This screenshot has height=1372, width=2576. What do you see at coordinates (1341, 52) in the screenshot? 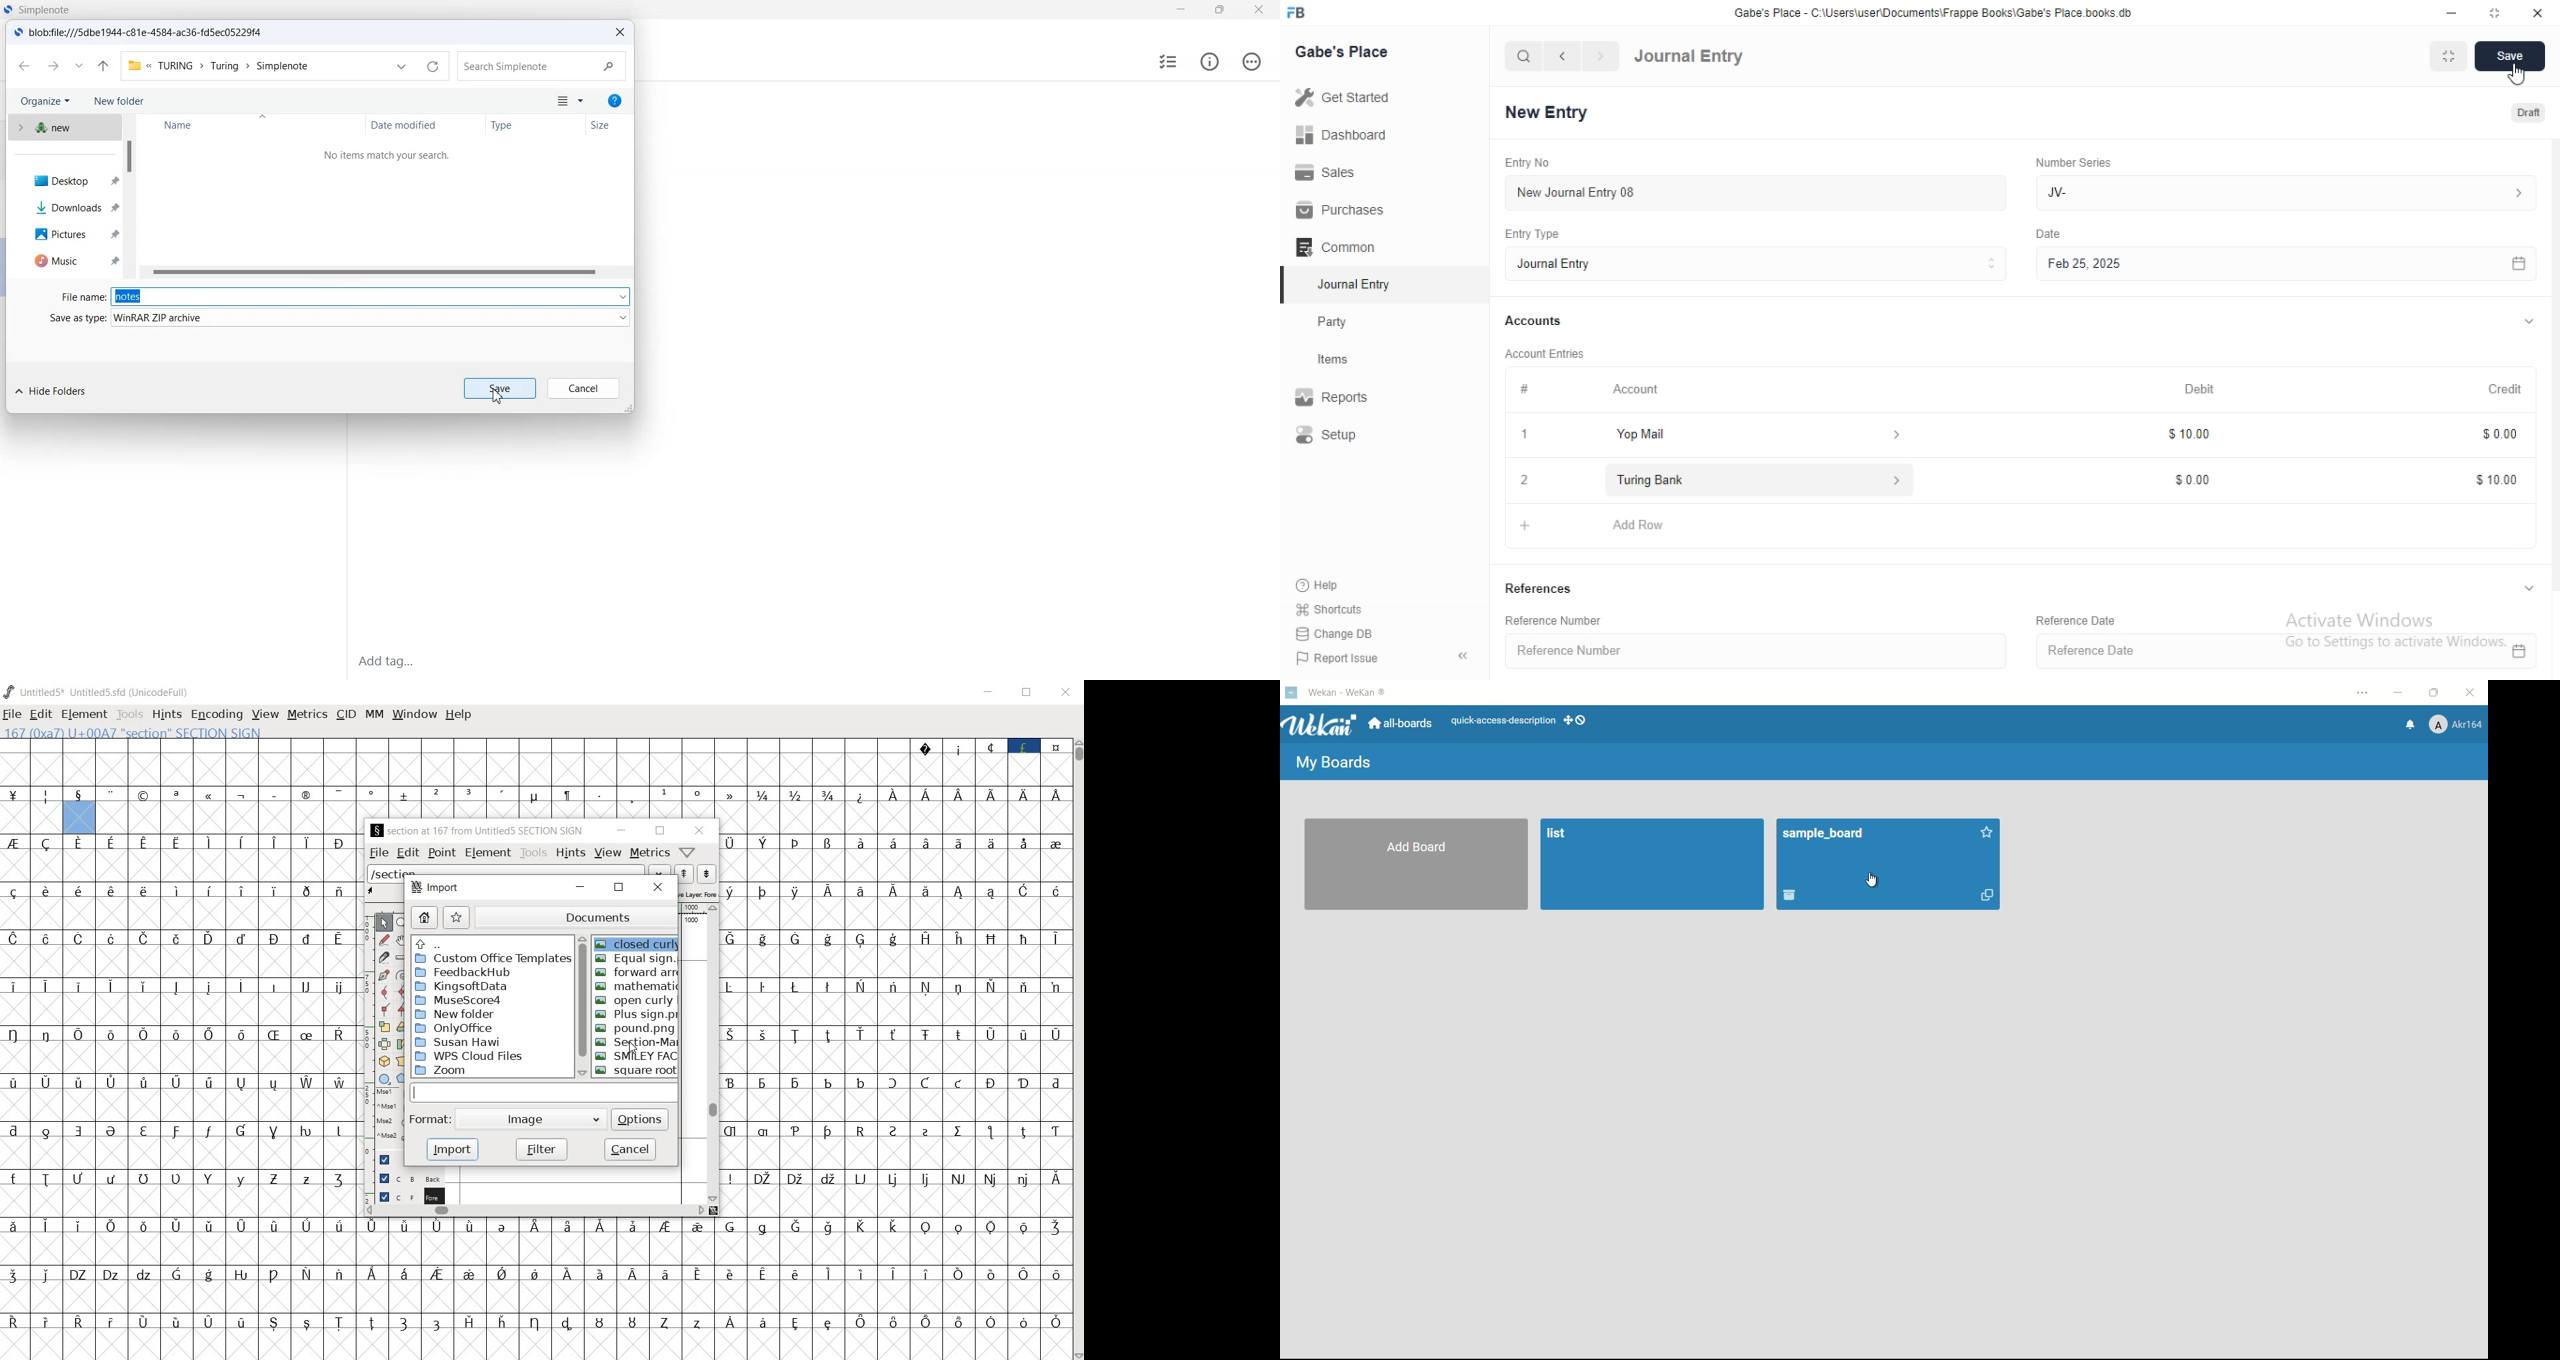
I see `Gabe's Place` at bounding box center [1341, 52].